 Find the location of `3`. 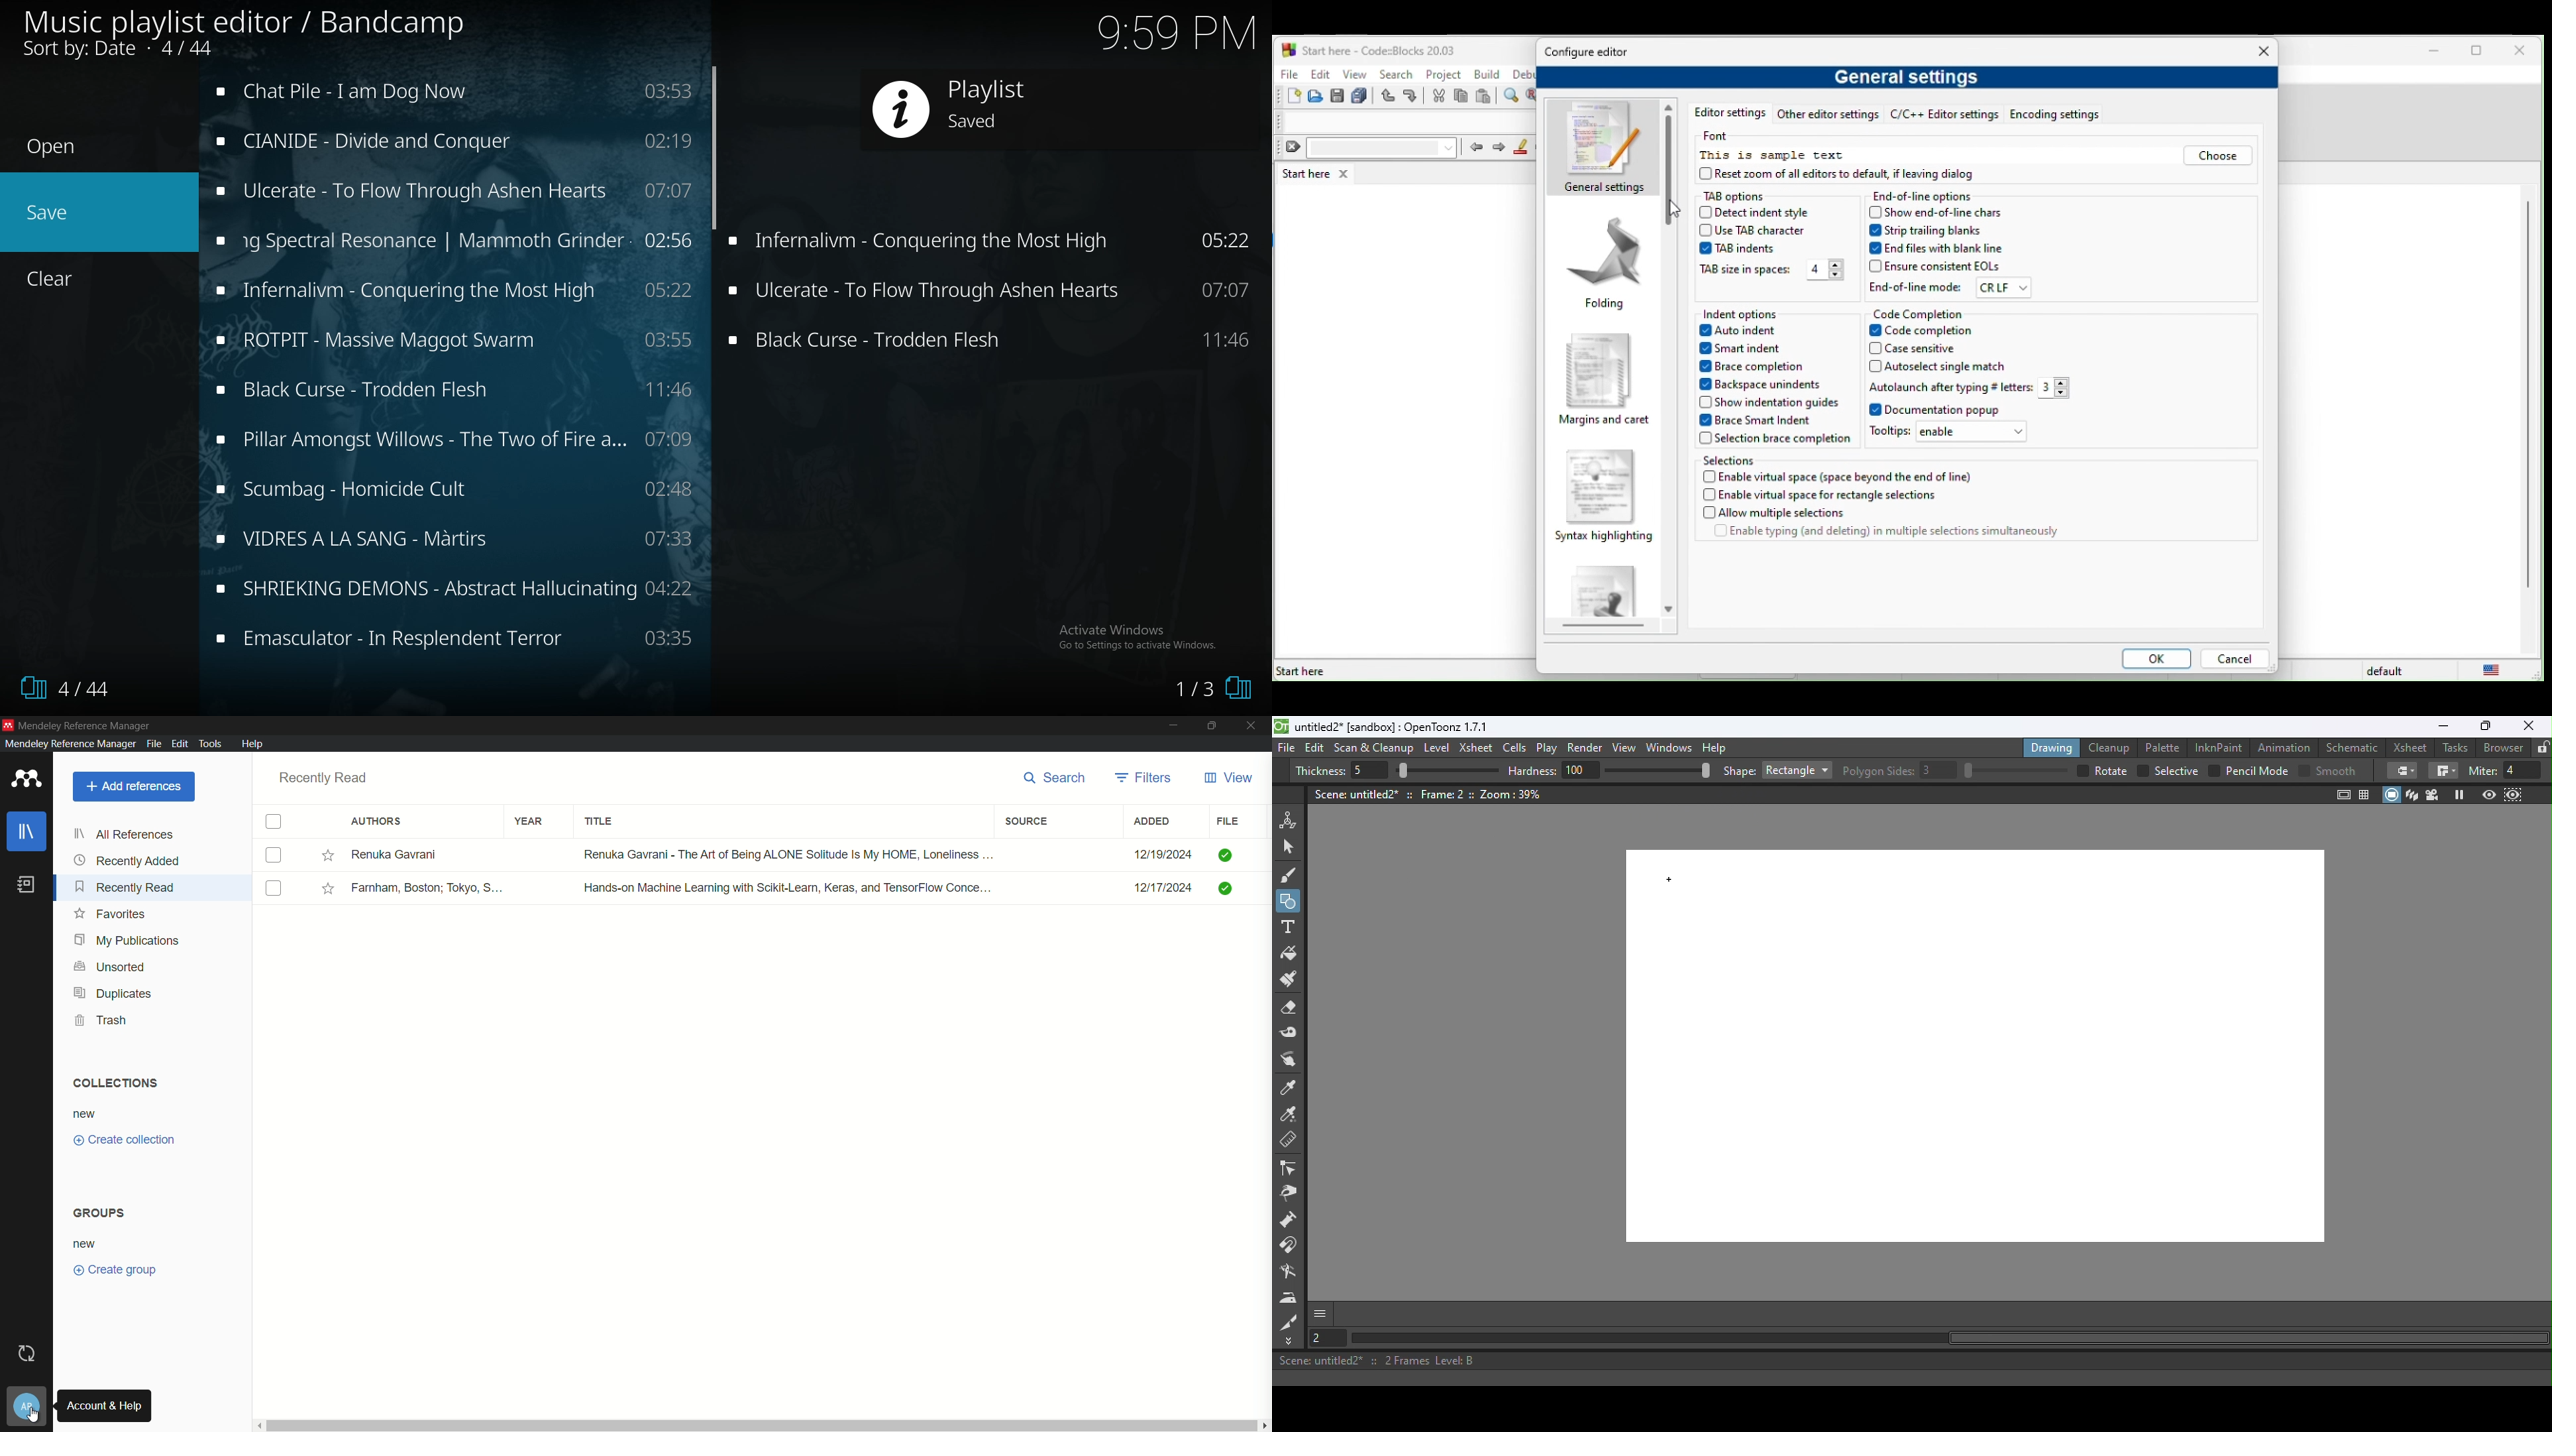

3 is located at coordinates (2061, 388).